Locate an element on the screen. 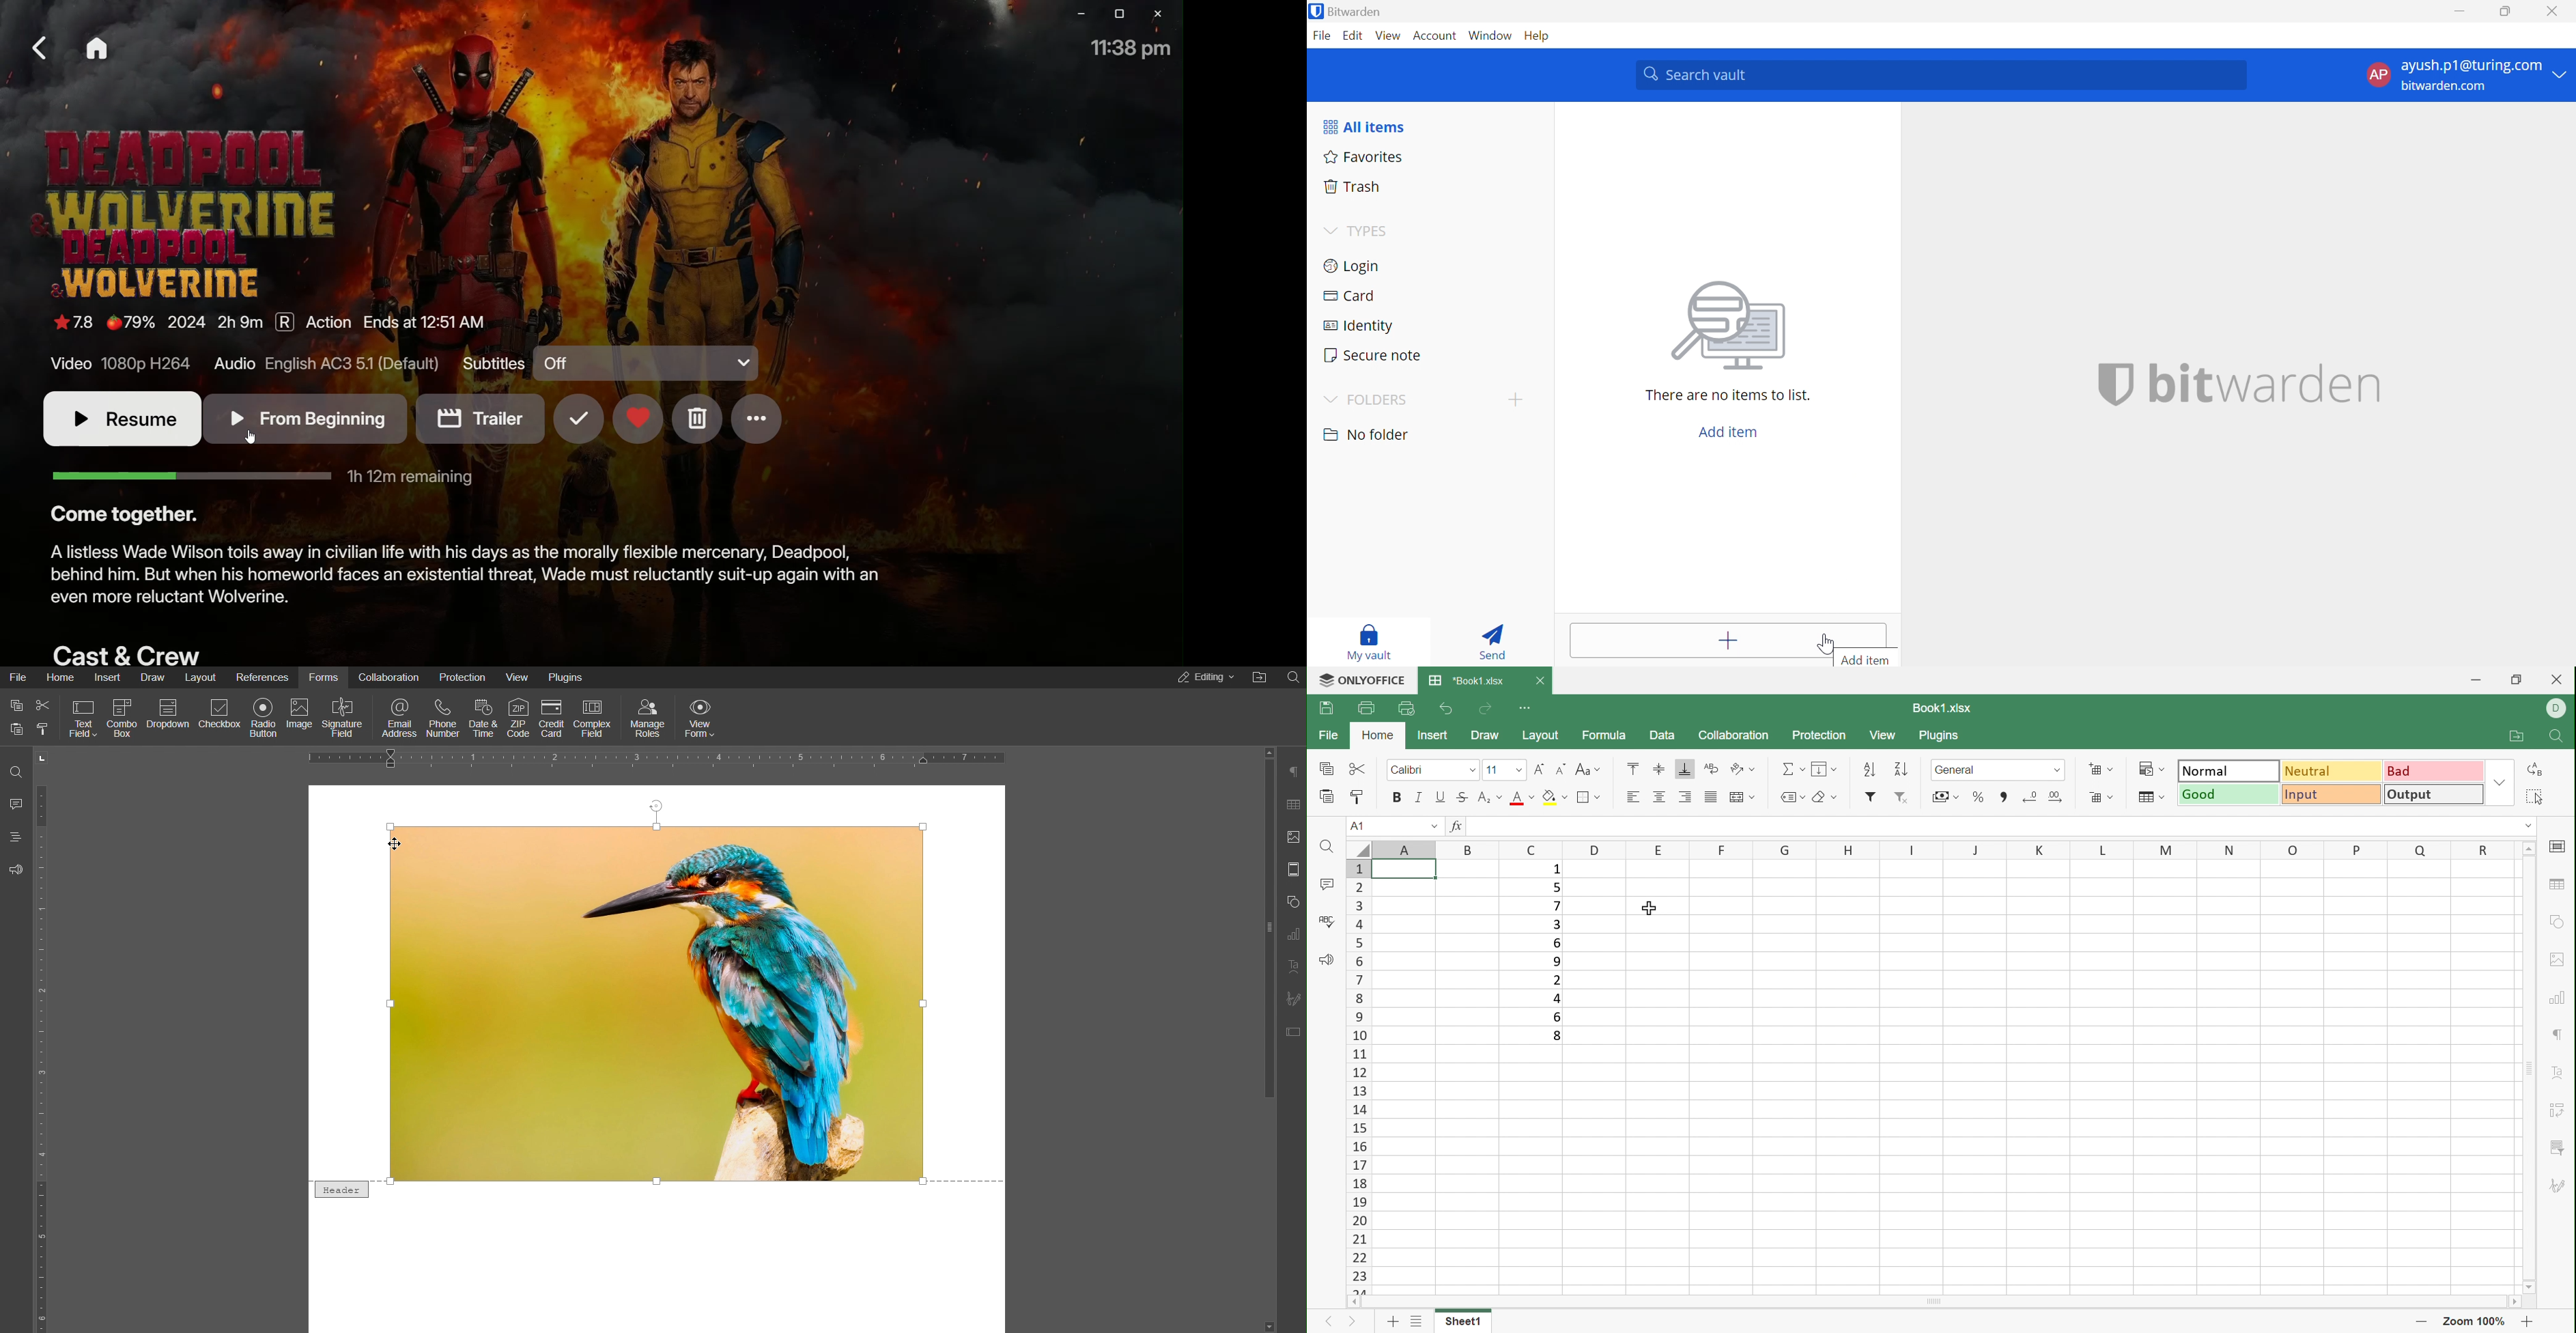  Feedback & Support is located at coordinates (1326, 961).